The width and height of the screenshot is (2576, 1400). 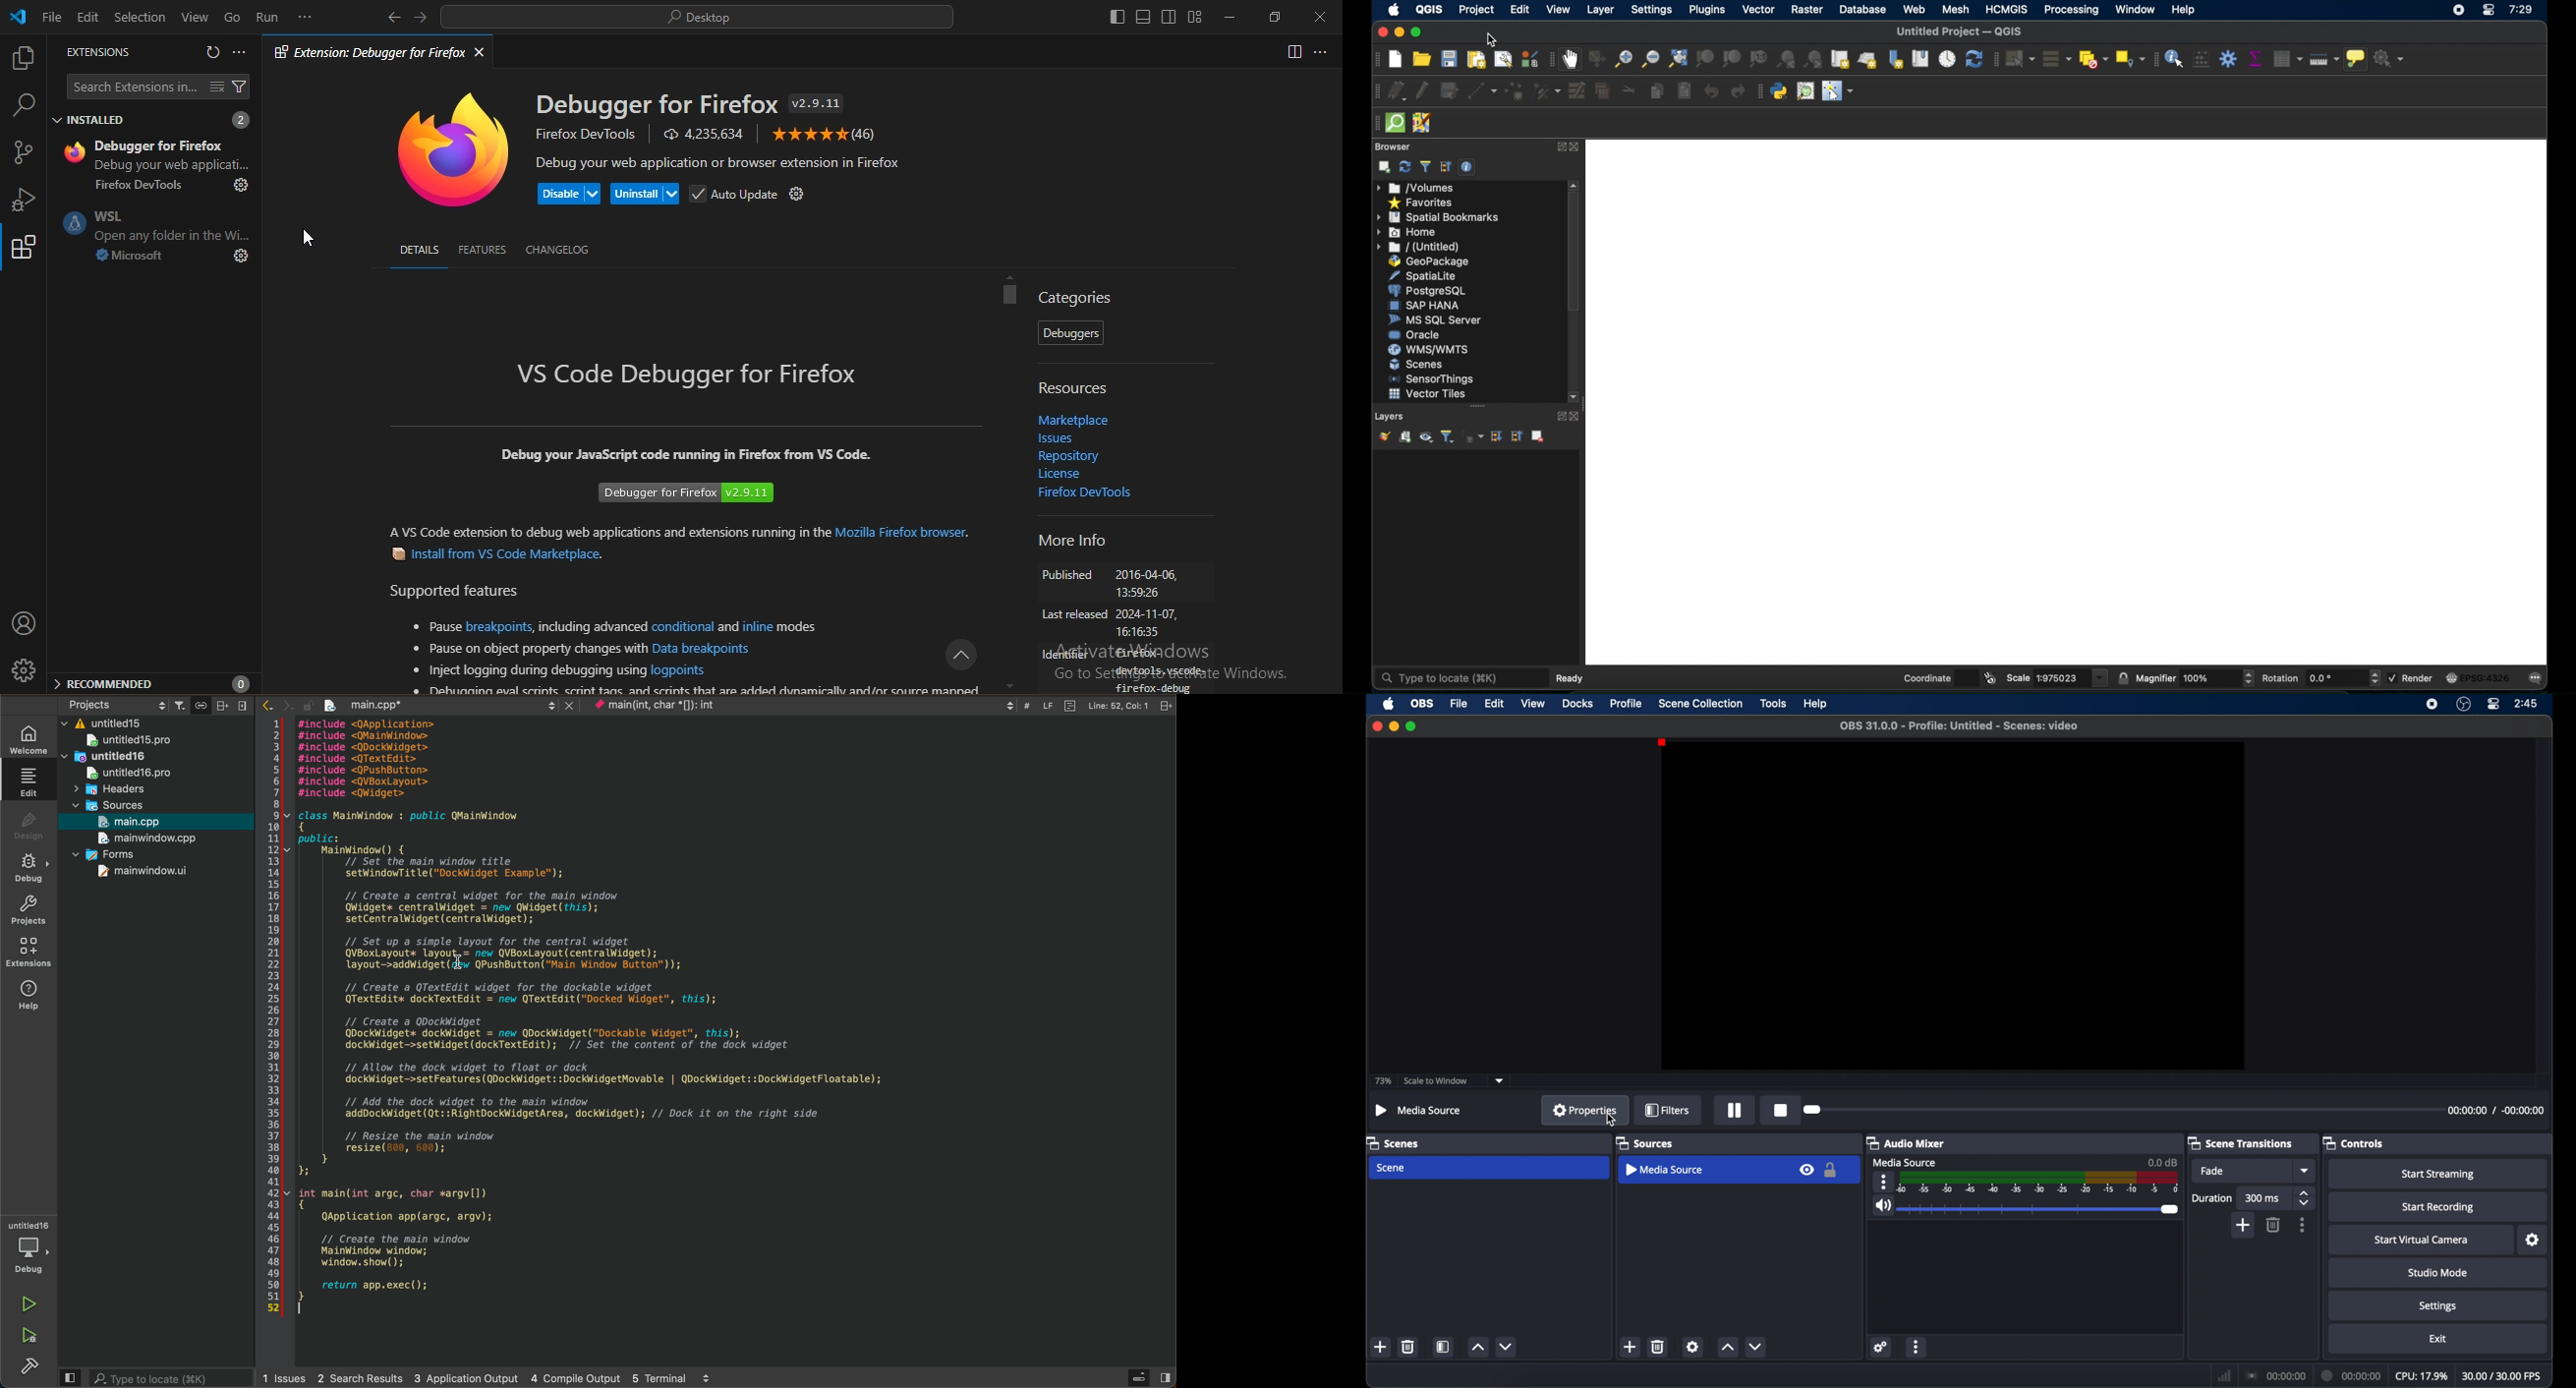 I want to click on minimize, so click(x=1393, y=725).